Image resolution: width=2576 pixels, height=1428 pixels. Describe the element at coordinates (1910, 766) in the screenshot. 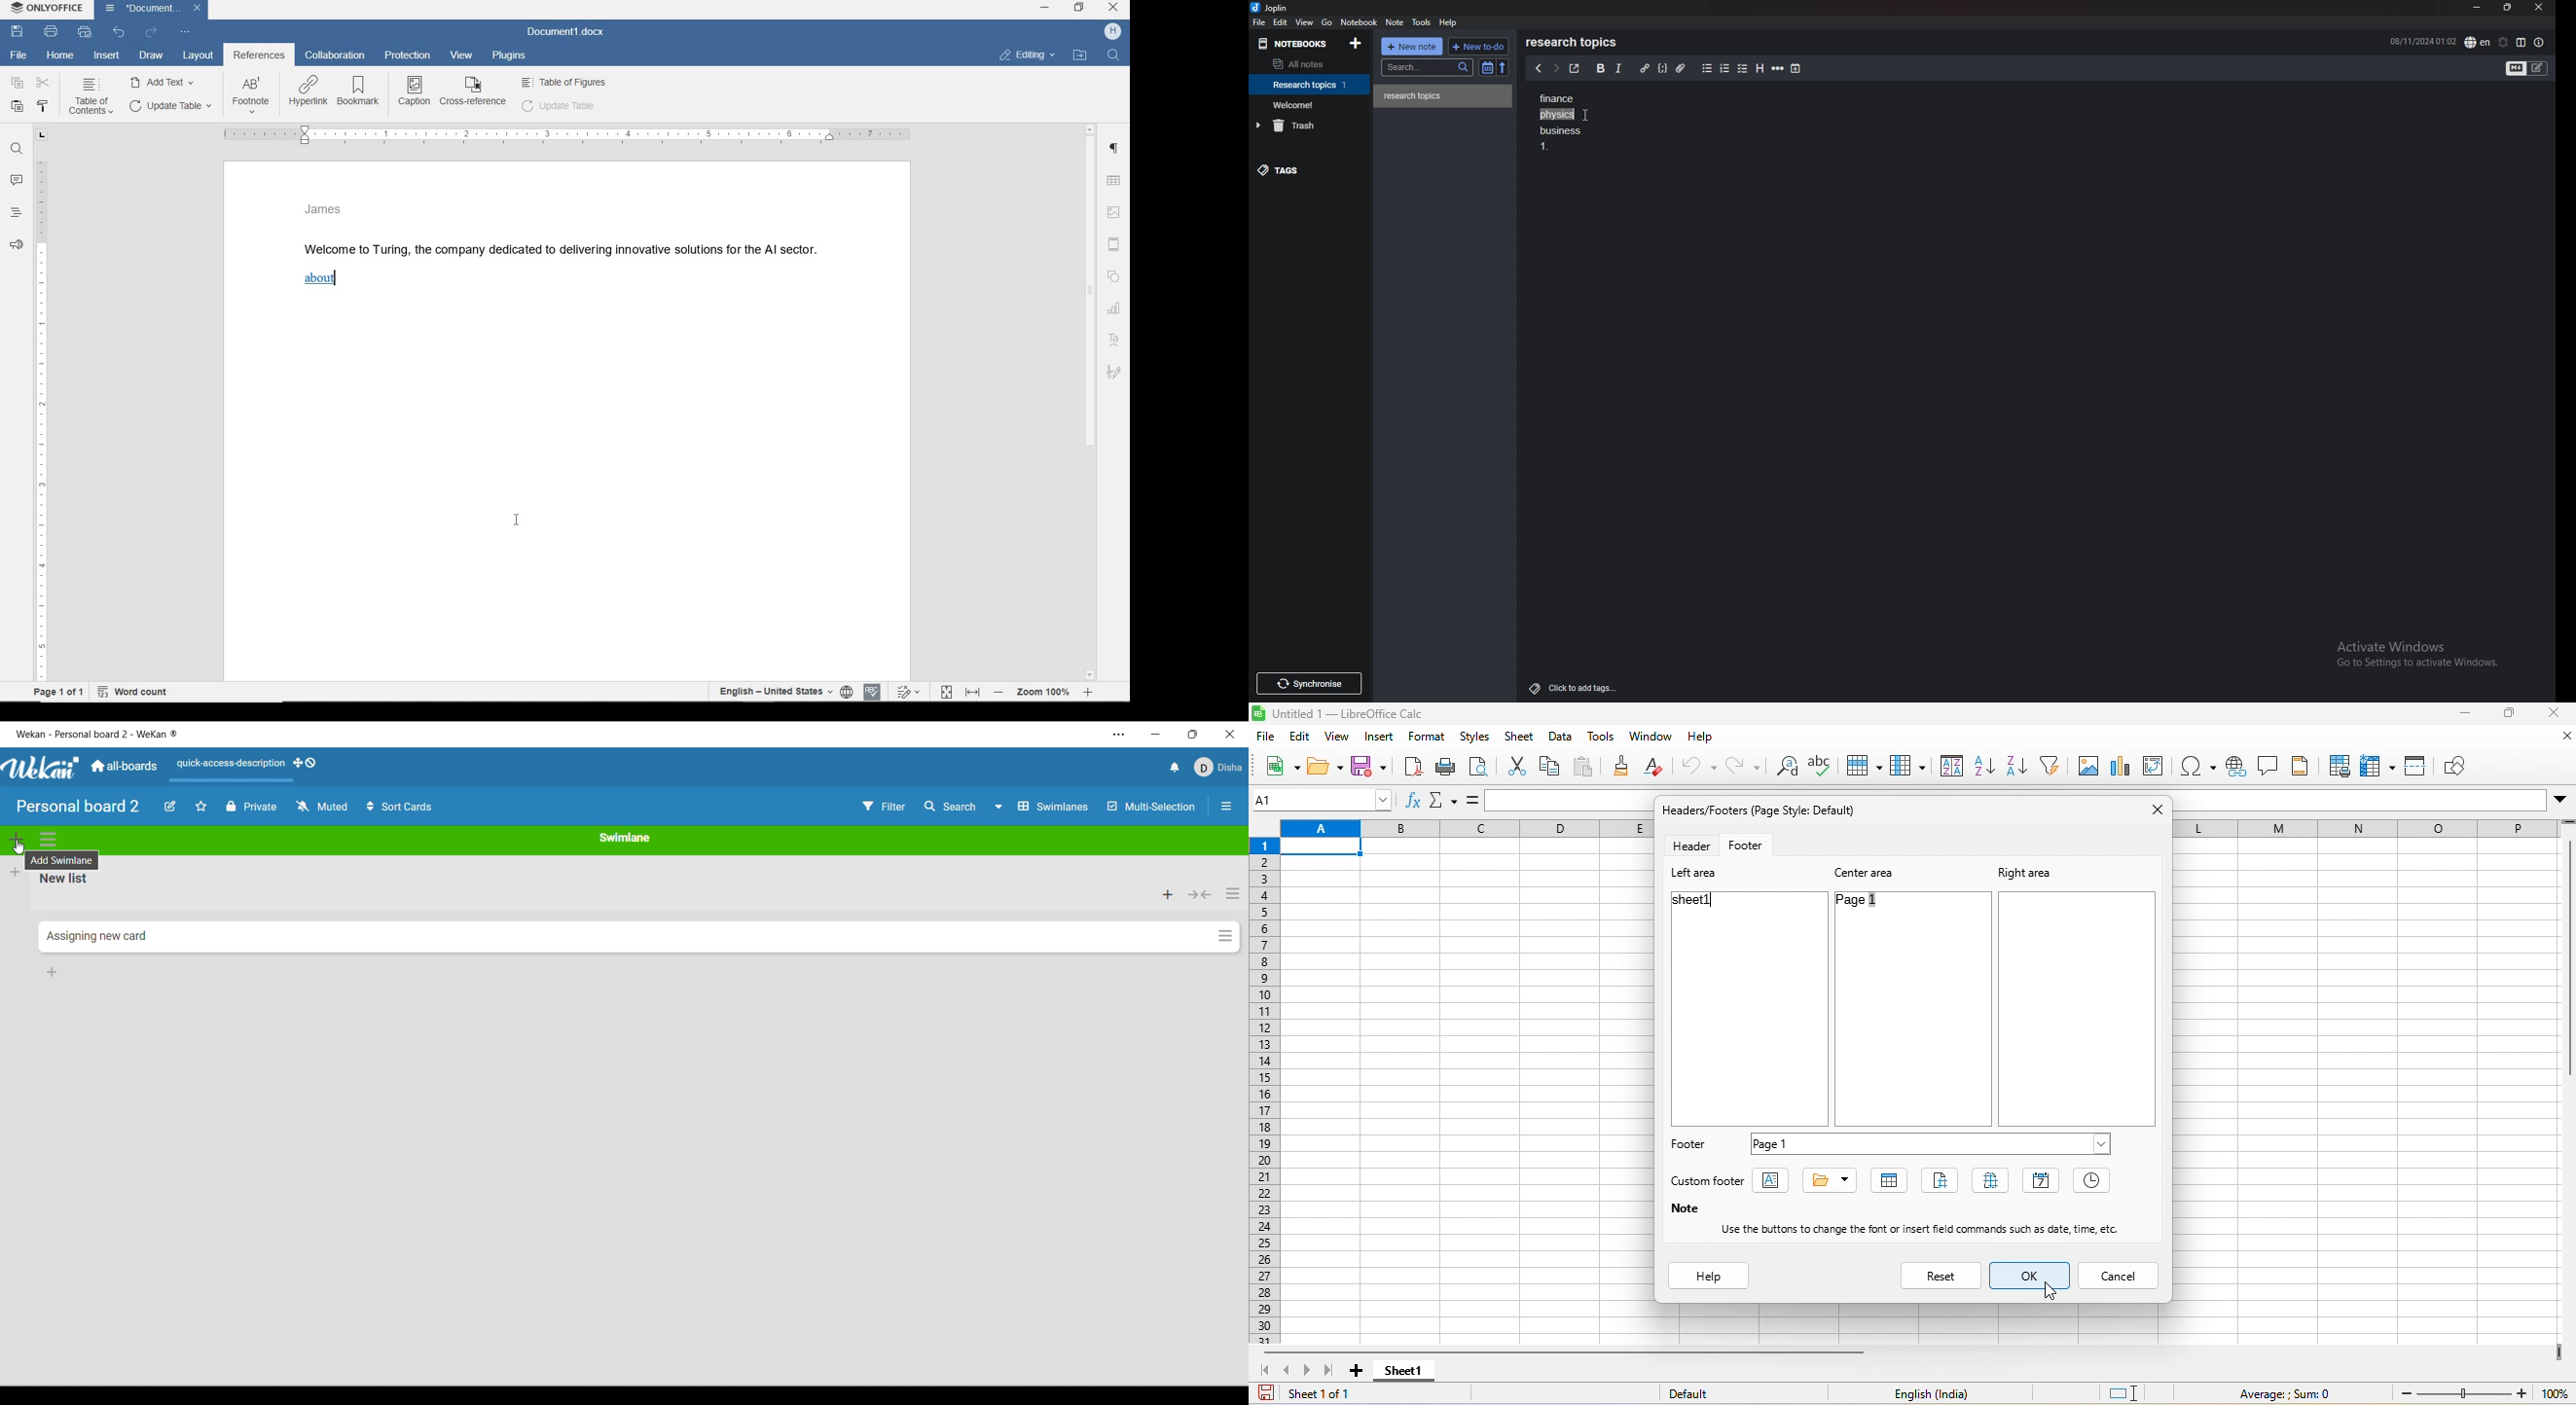

I see `column` at that location.